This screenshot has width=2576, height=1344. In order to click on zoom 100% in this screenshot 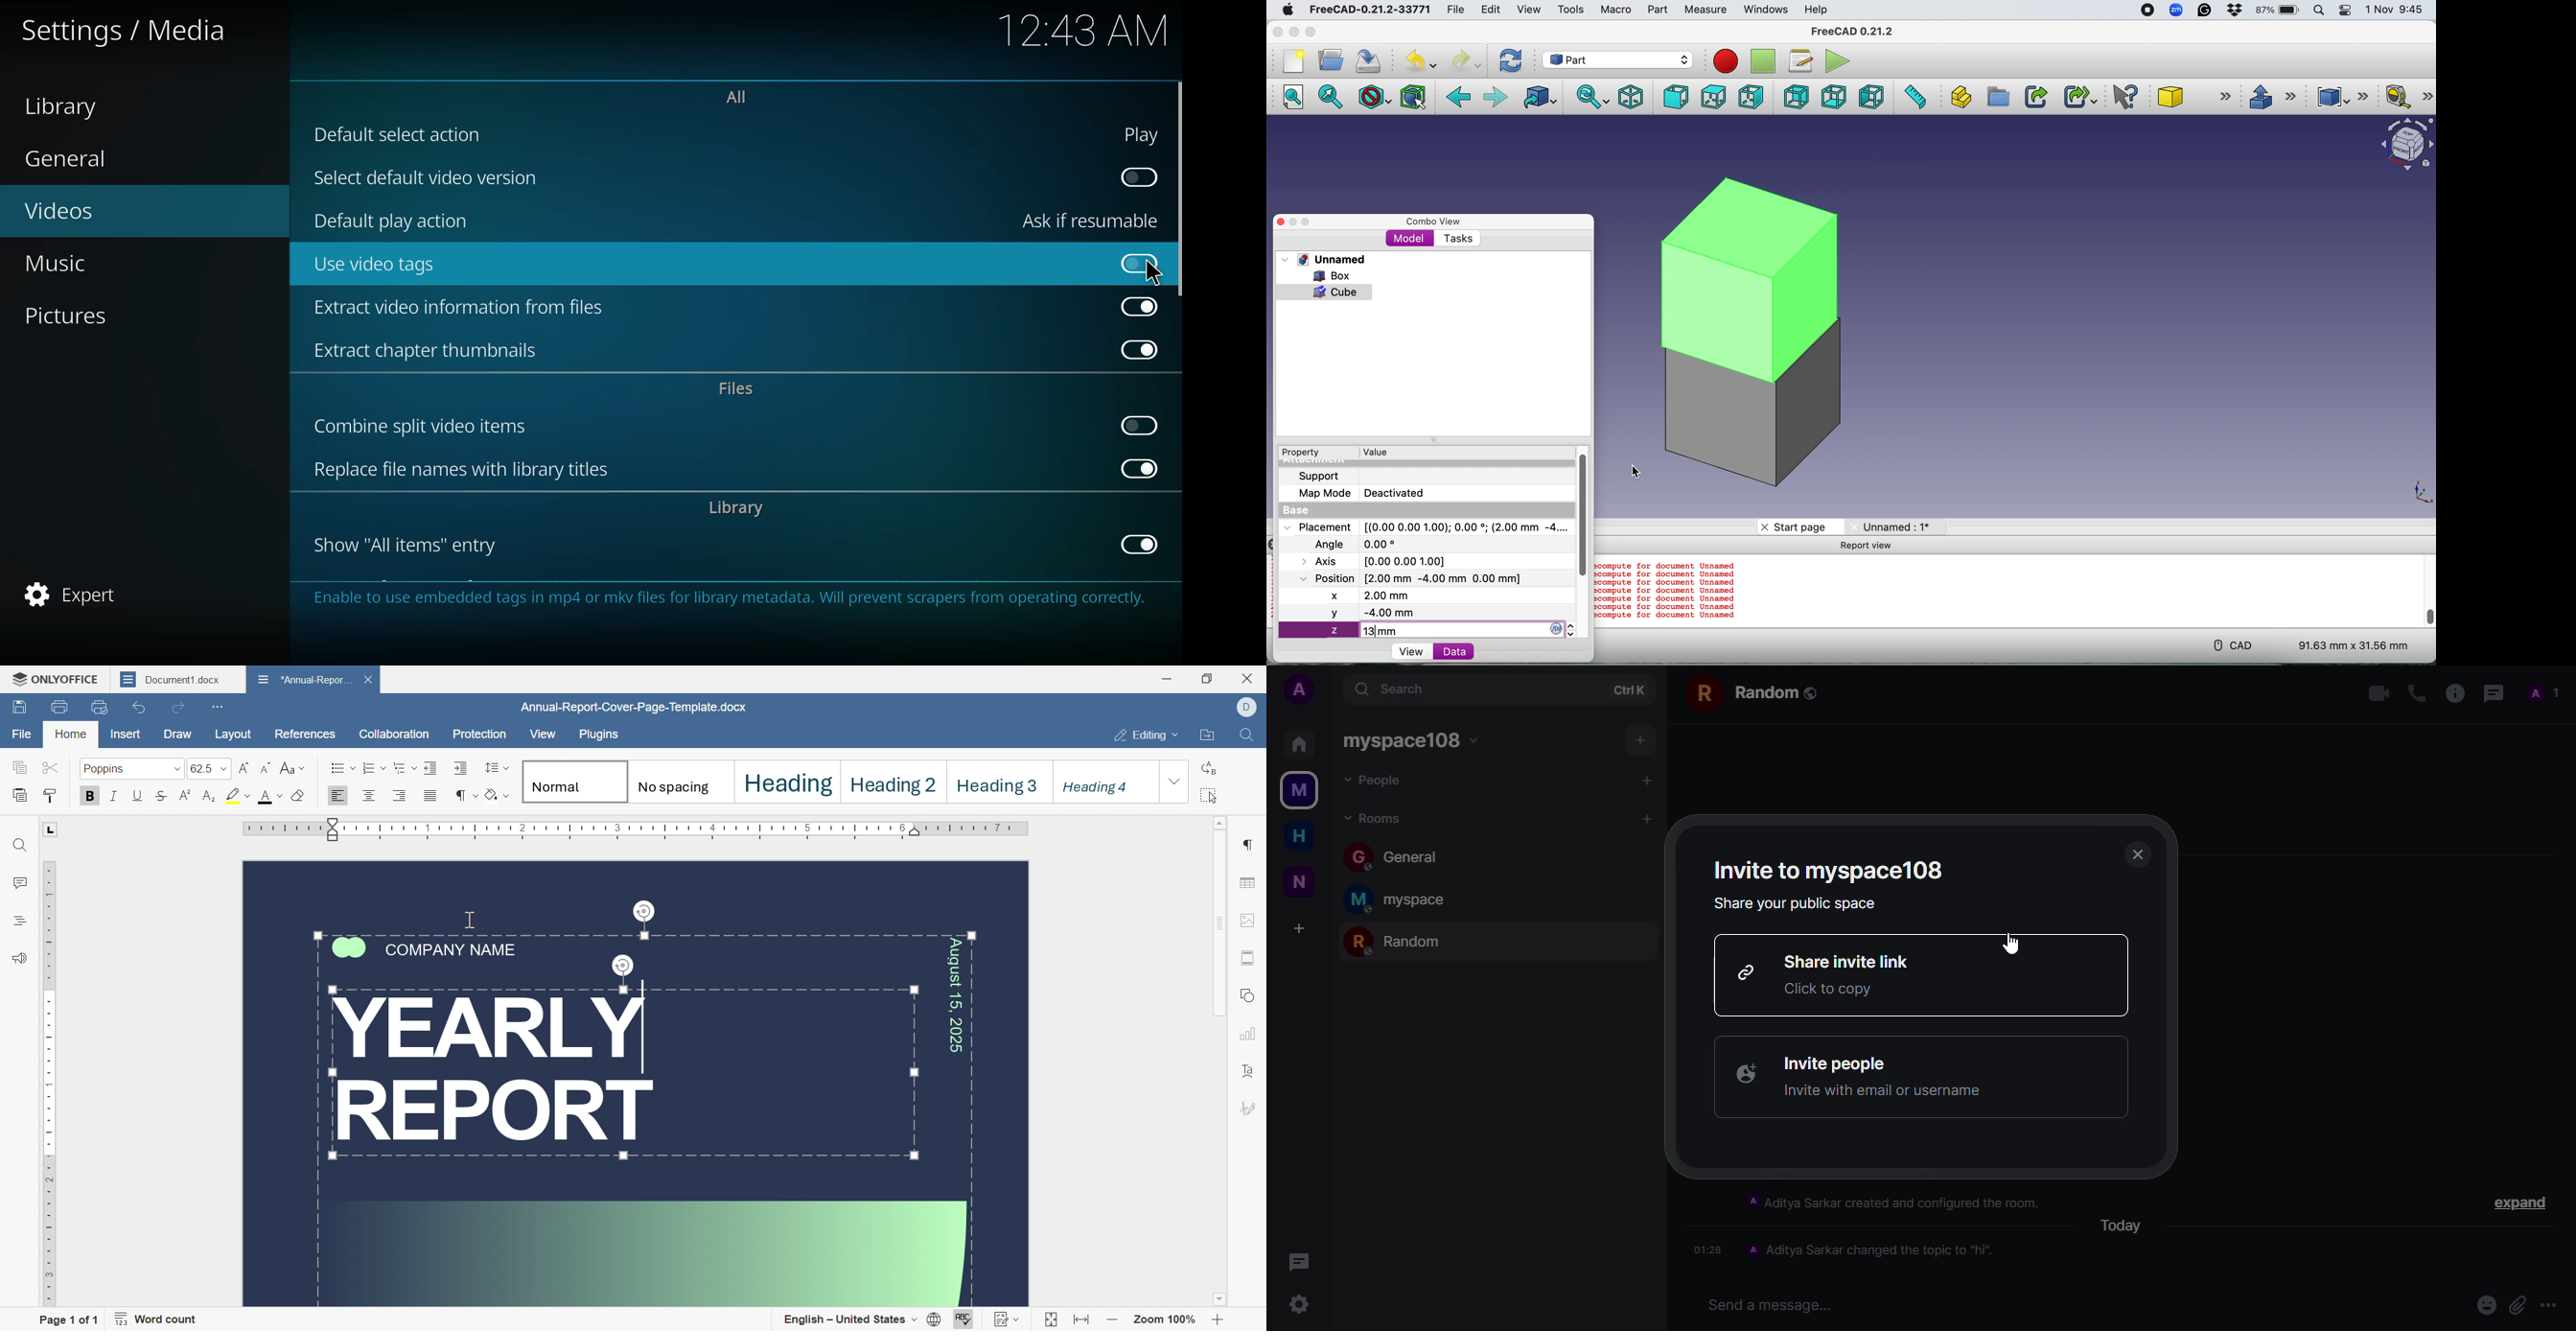, I will do `click(1164, 1321)`.